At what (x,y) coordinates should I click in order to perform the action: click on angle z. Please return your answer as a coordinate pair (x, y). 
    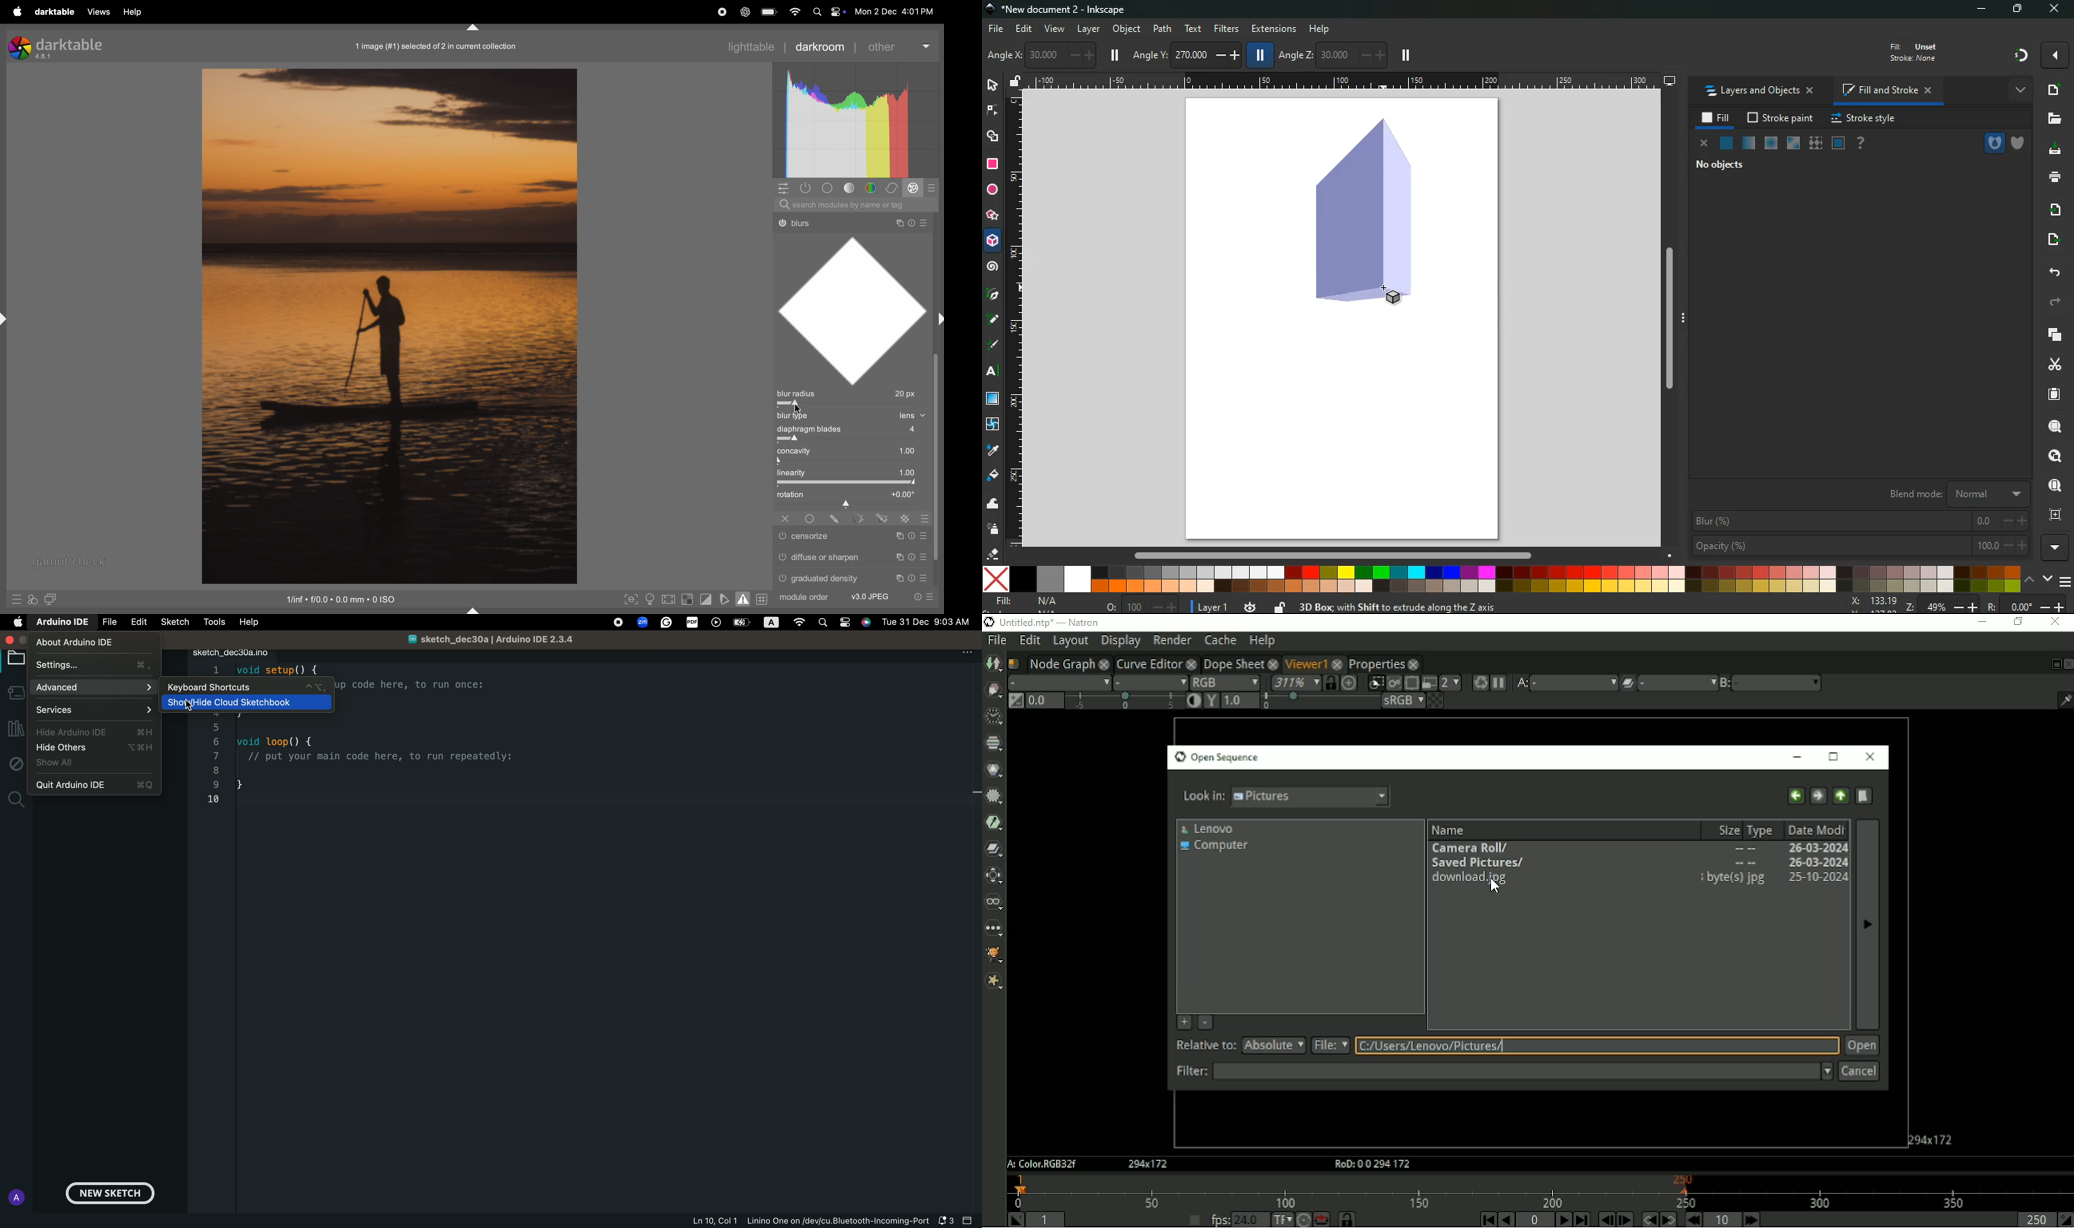
    Looking at the image, I should click on (1331, 54).